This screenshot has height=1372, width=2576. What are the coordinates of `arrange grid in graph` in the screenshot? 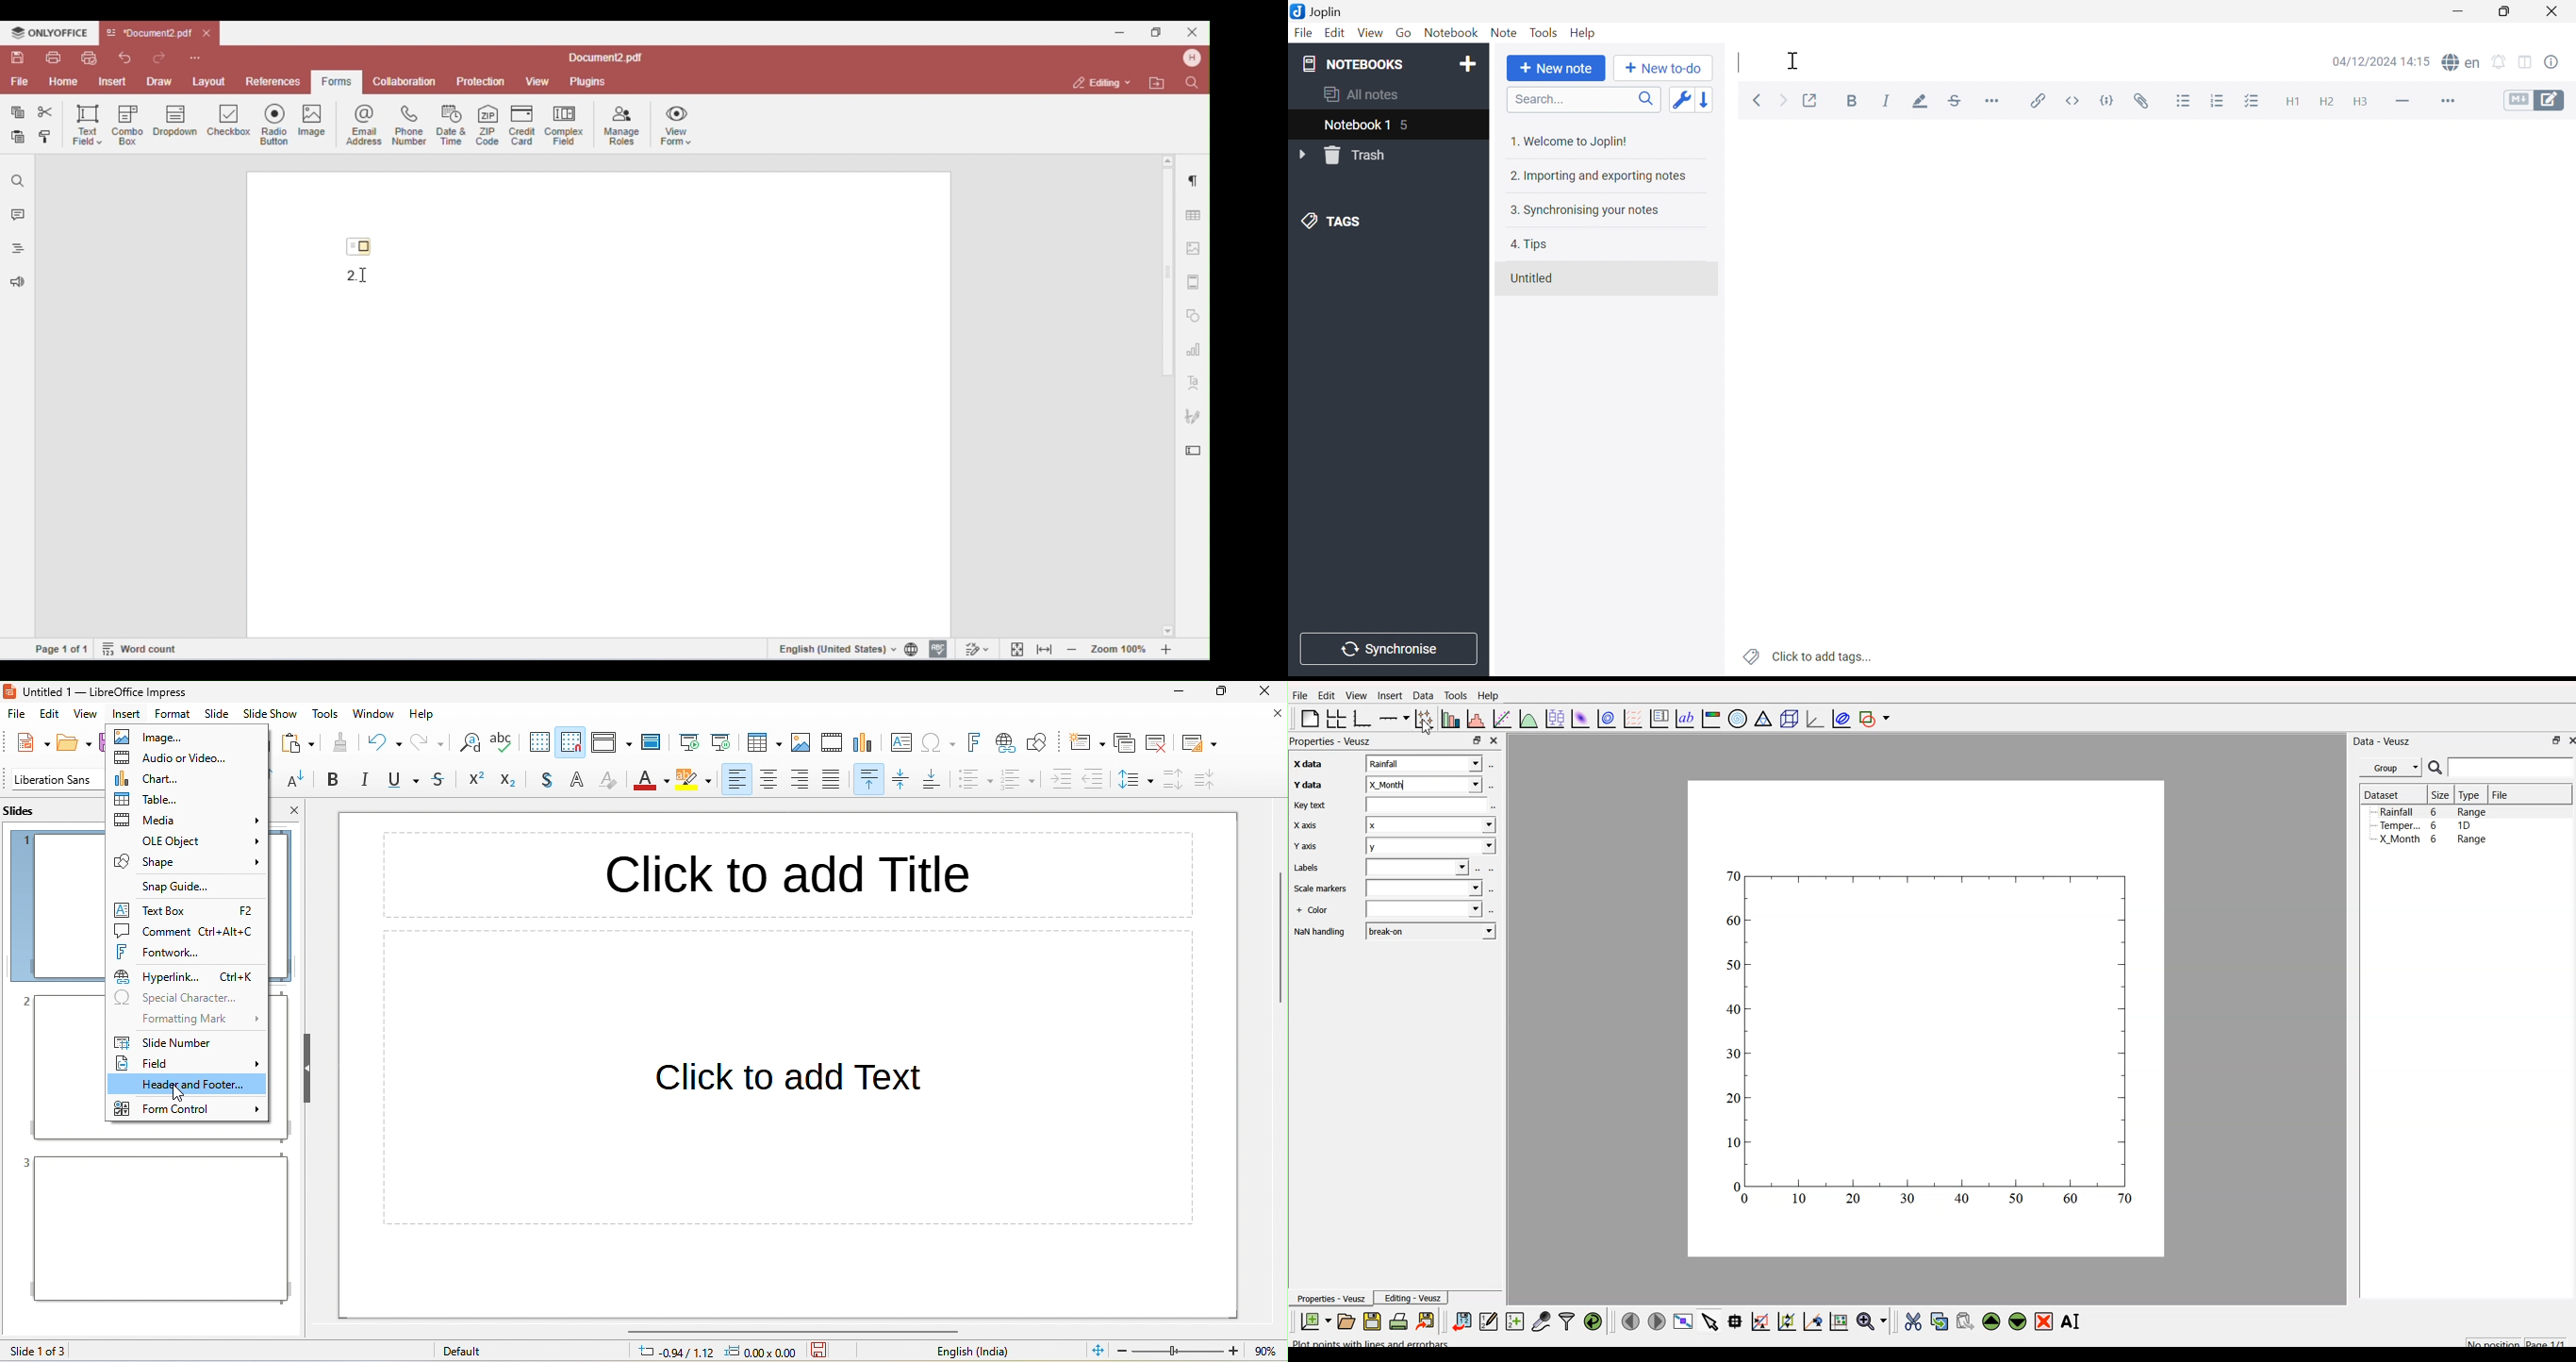 It's located at (1335, 719).